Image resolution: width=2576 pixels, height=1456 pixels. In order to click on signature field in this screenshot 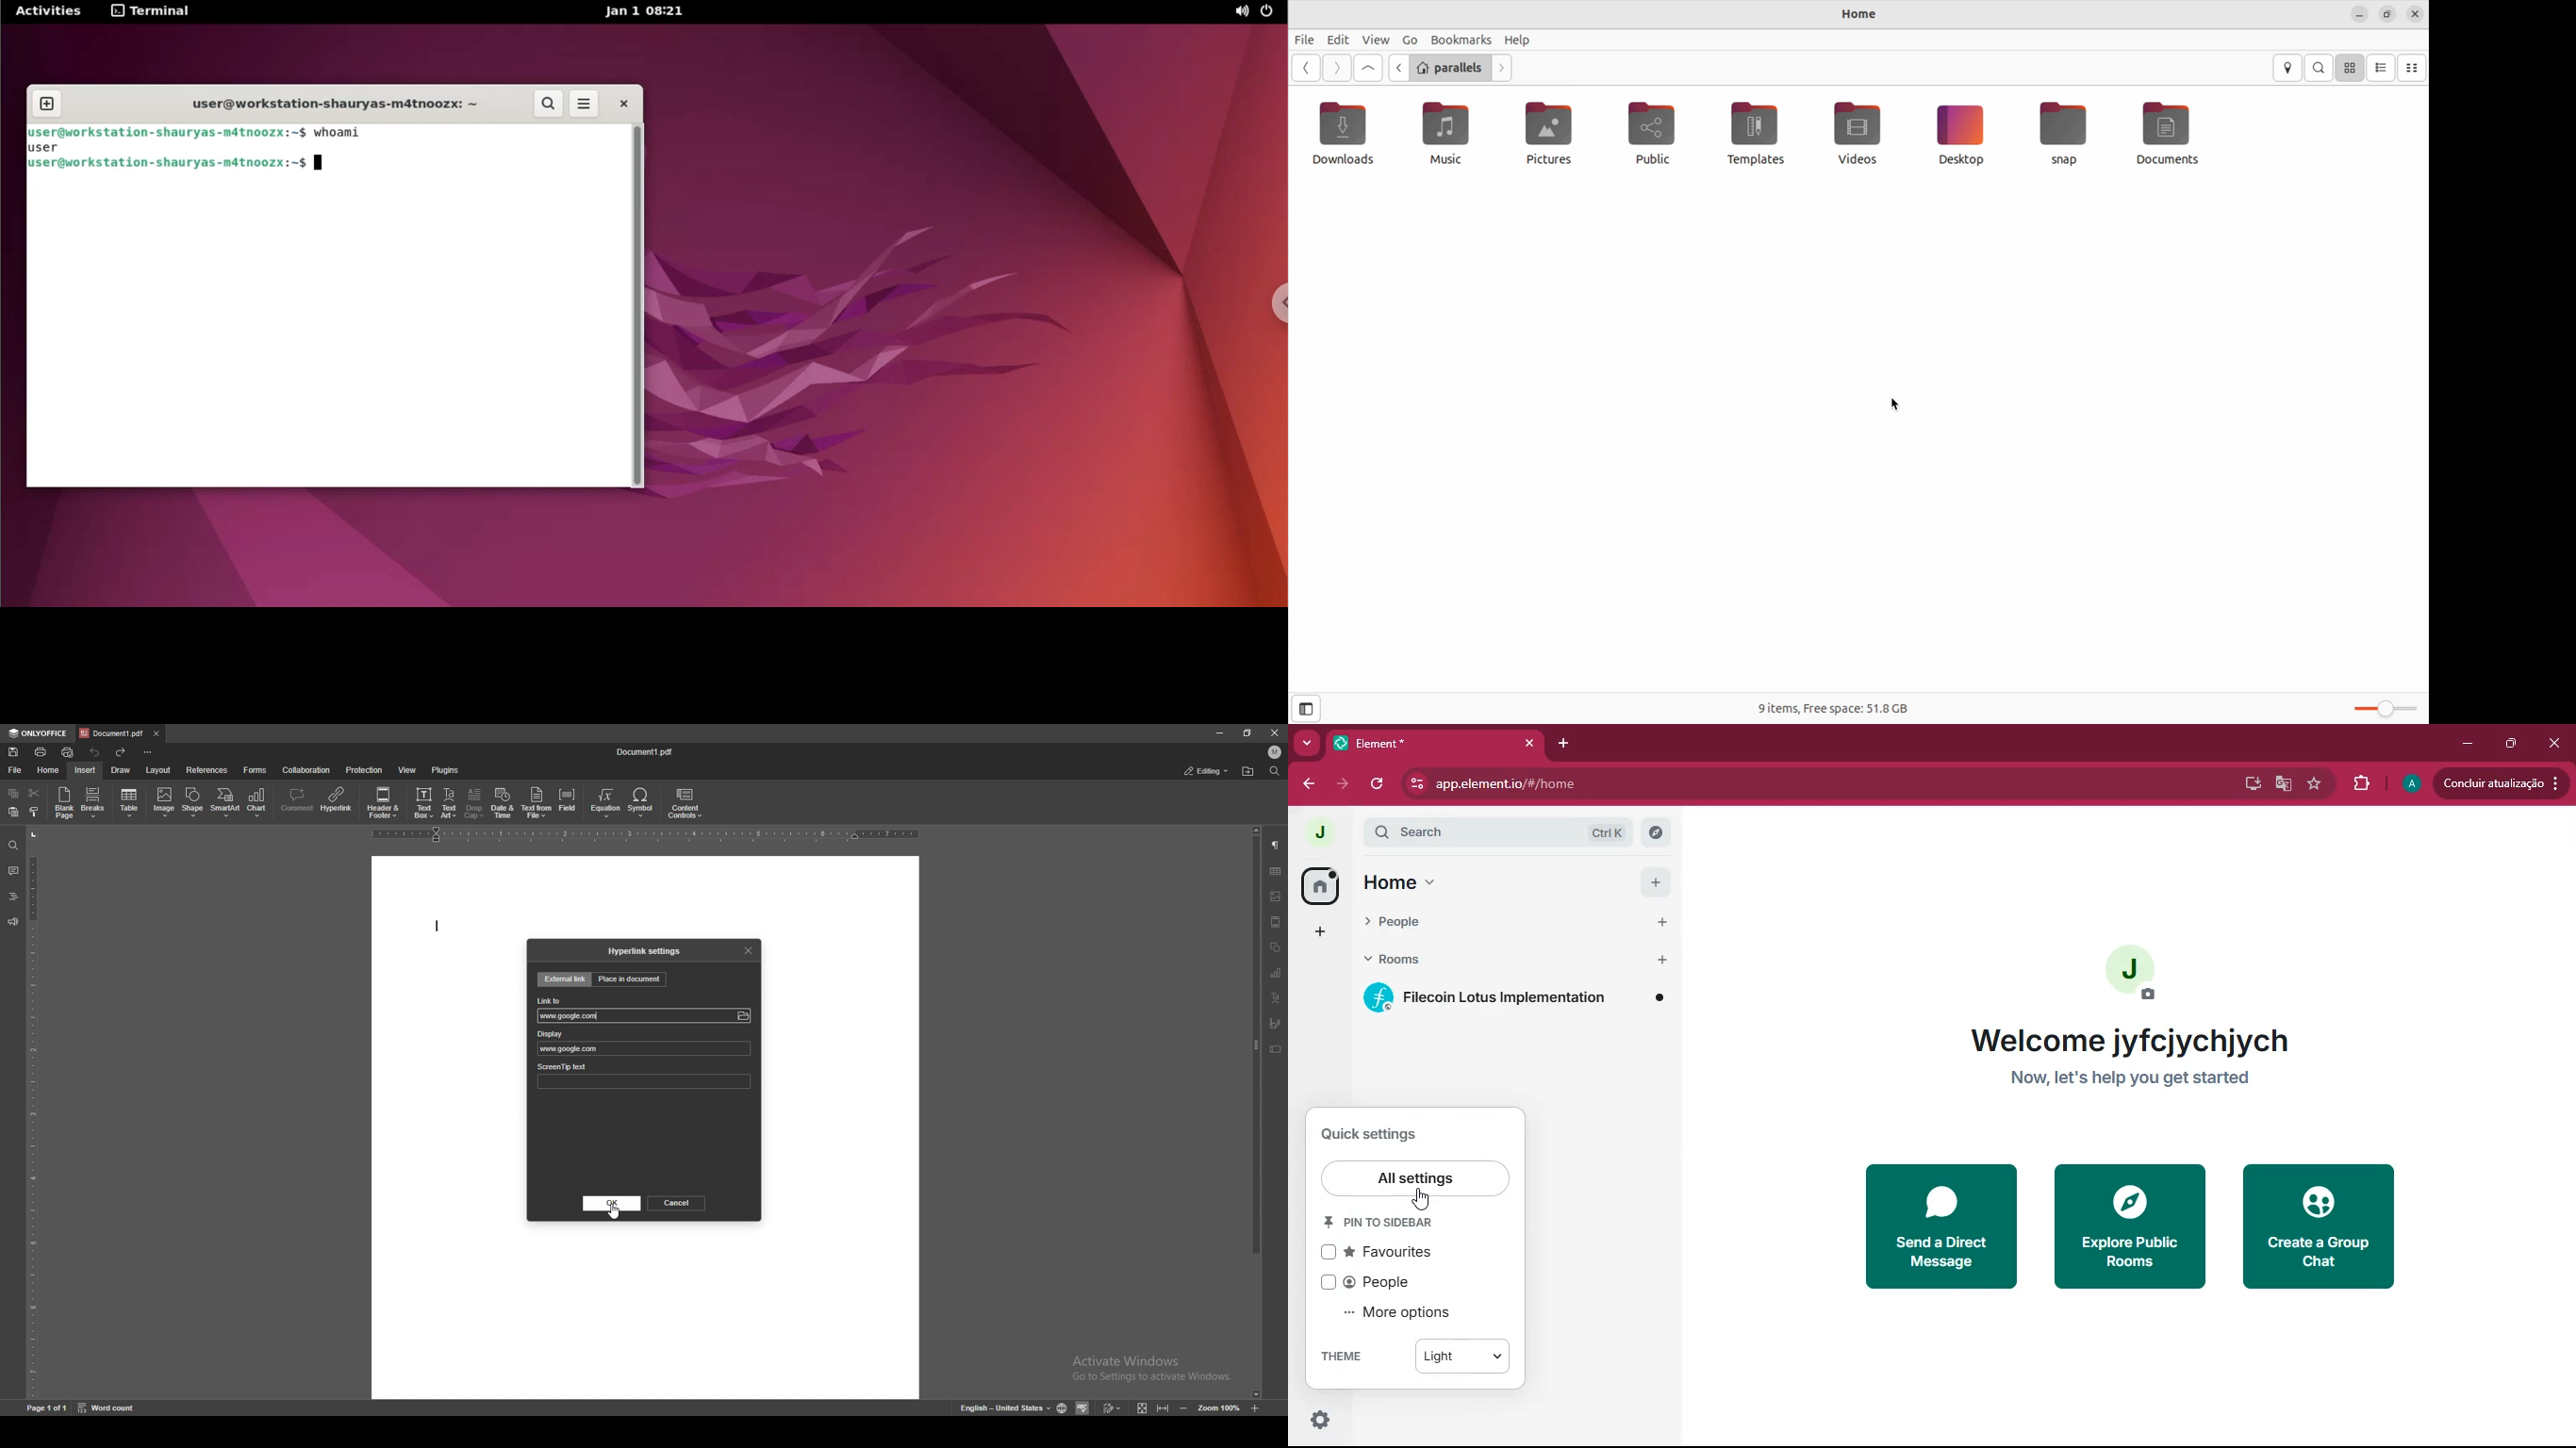, I will do `click(1275, 1024)`.